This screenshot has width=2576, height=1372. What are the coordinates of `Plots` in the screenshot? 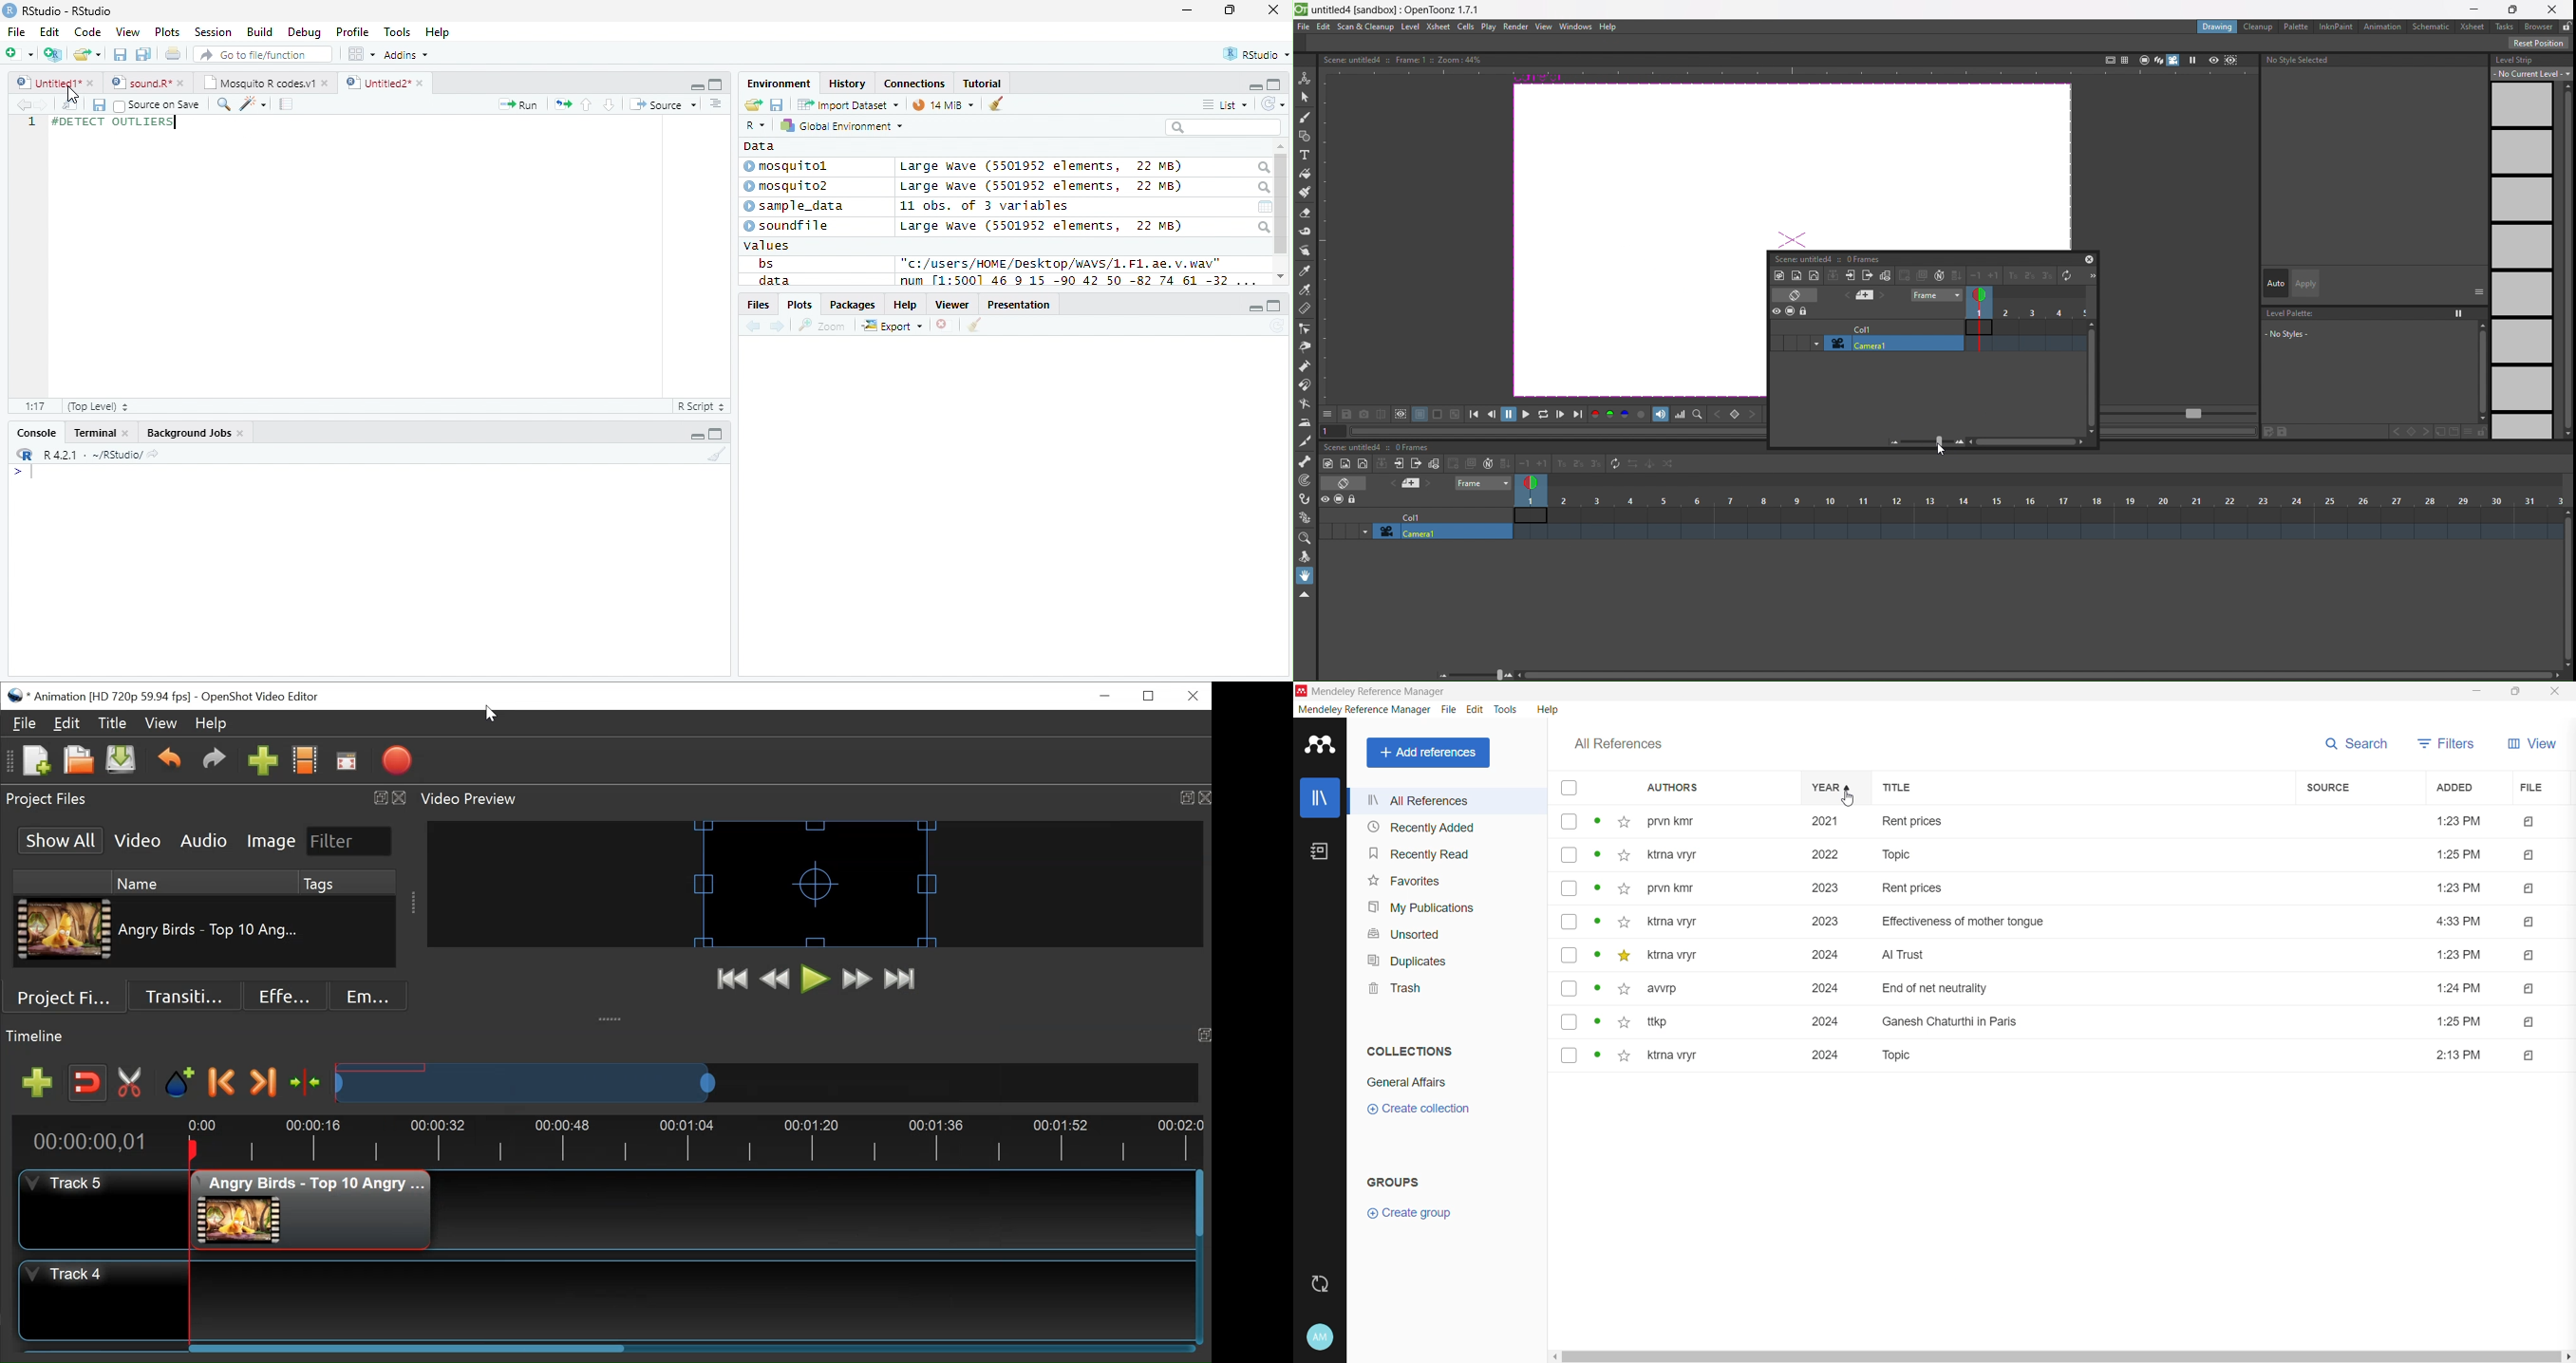 It's located at (168, 32).